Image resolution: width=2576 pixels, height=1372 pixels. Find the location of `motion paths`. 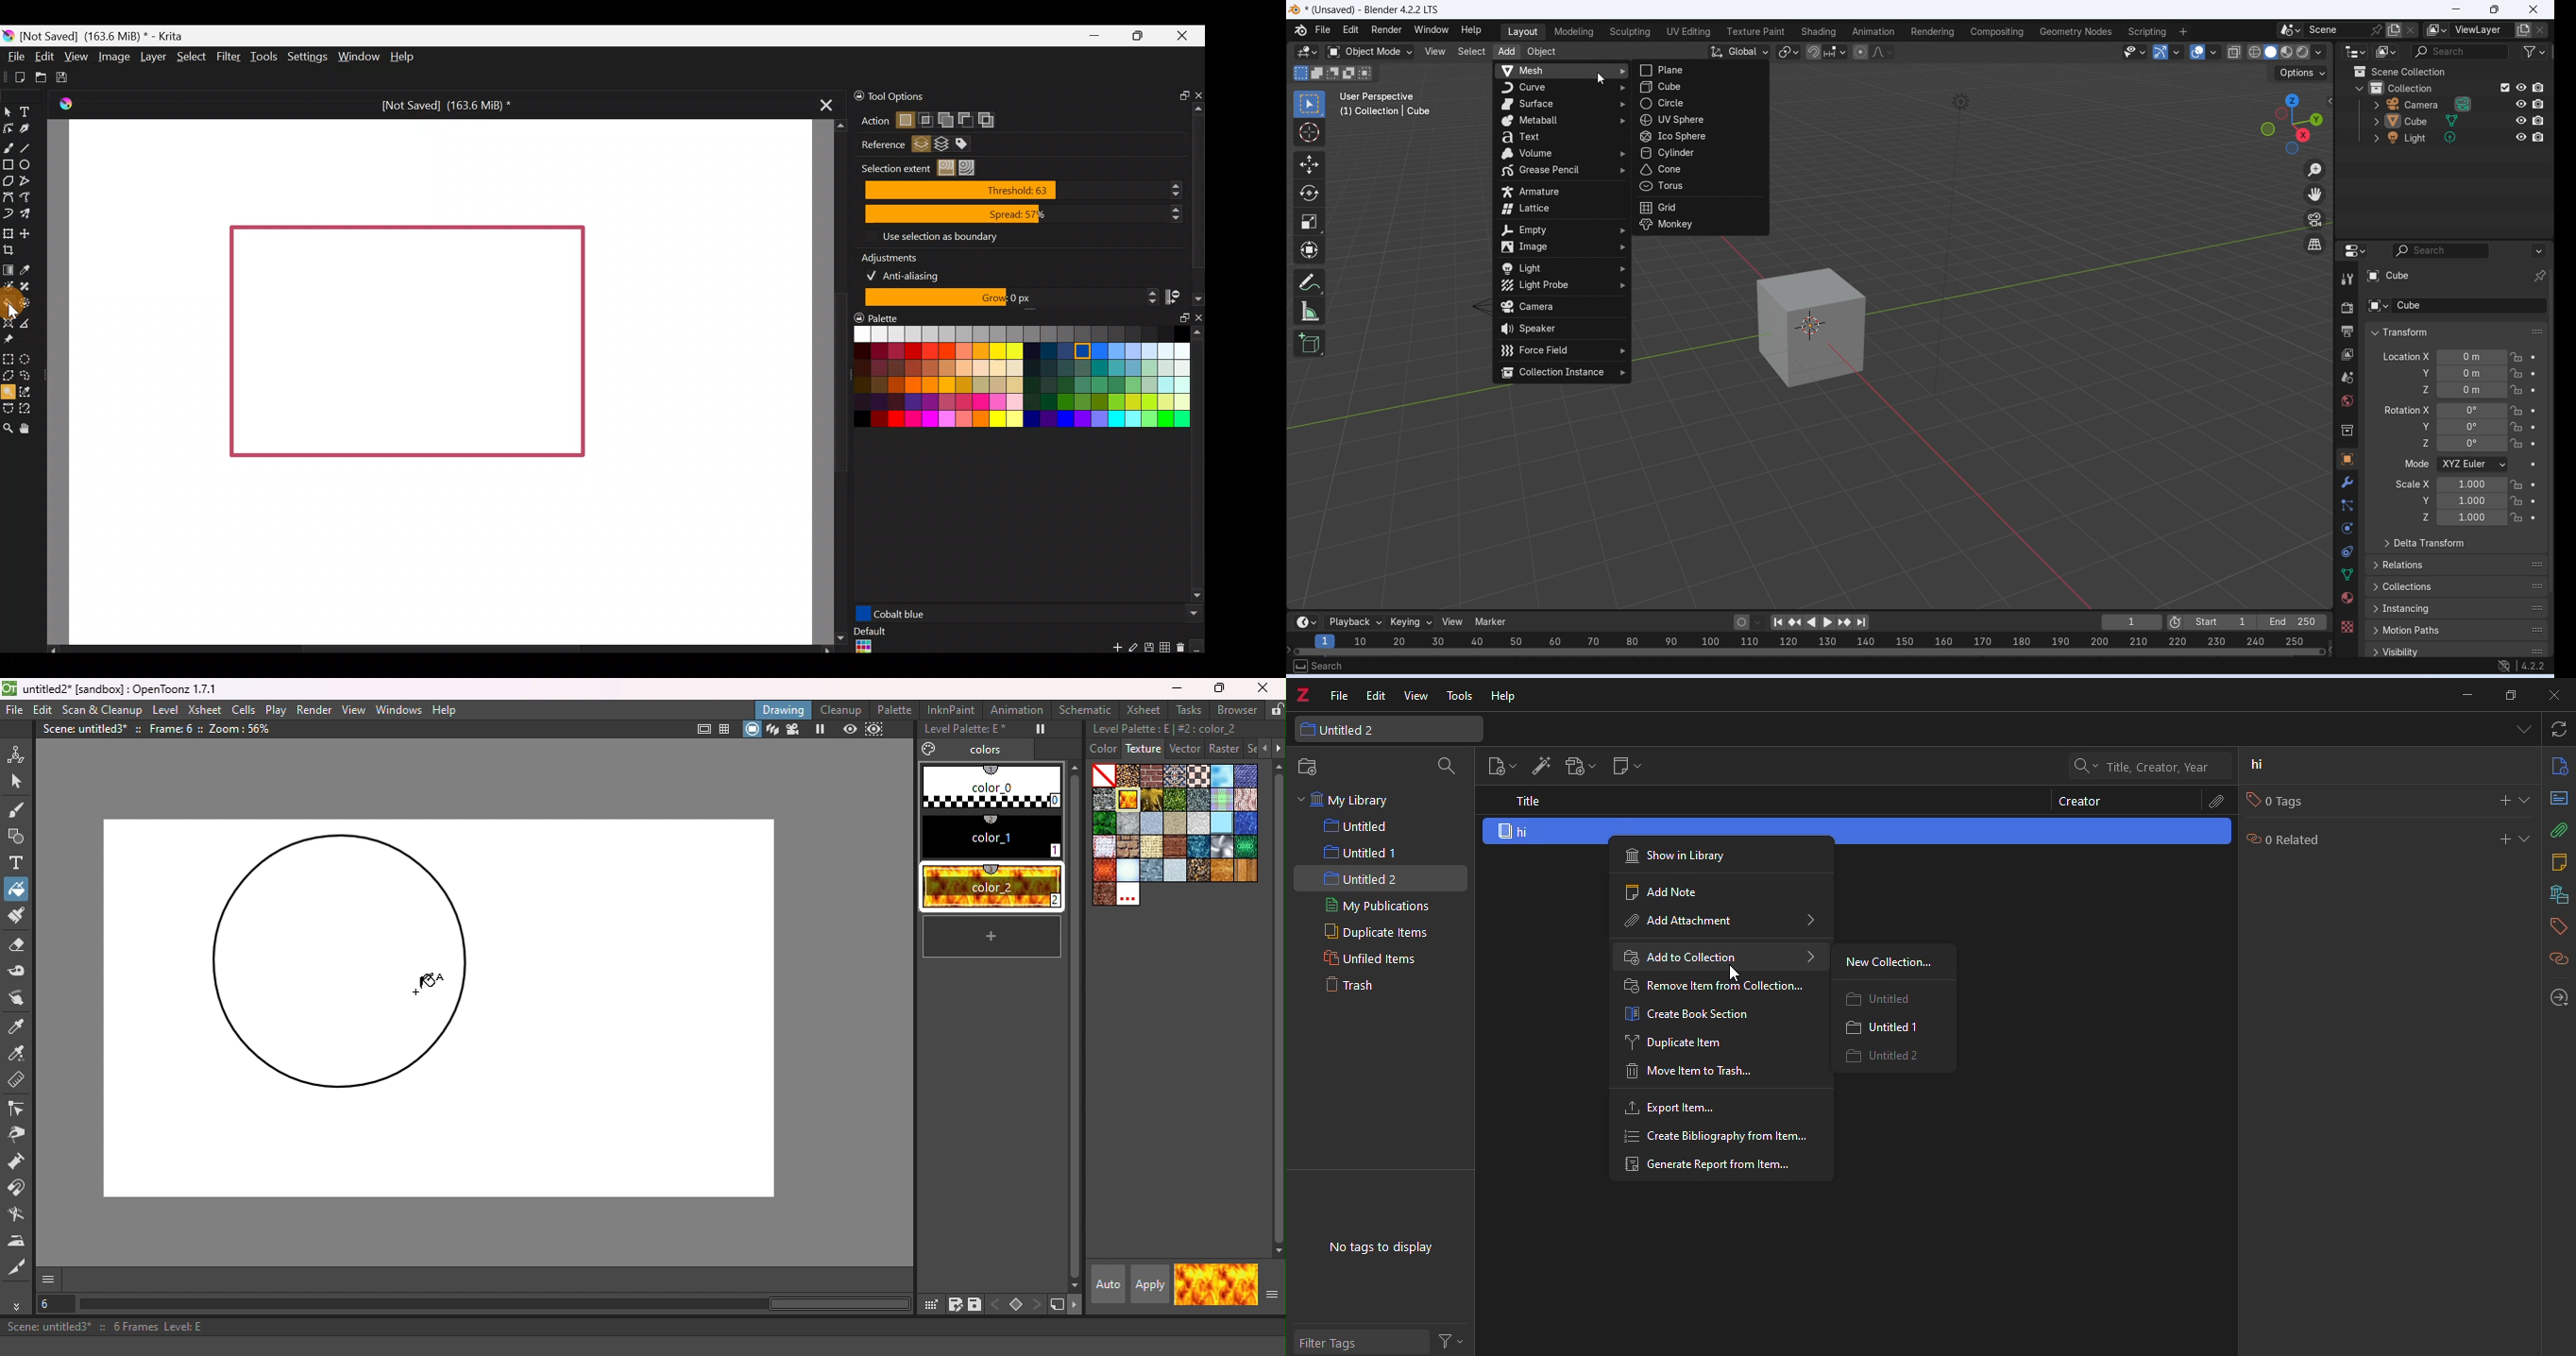

motion paths is located at coordinates (2458, 630).